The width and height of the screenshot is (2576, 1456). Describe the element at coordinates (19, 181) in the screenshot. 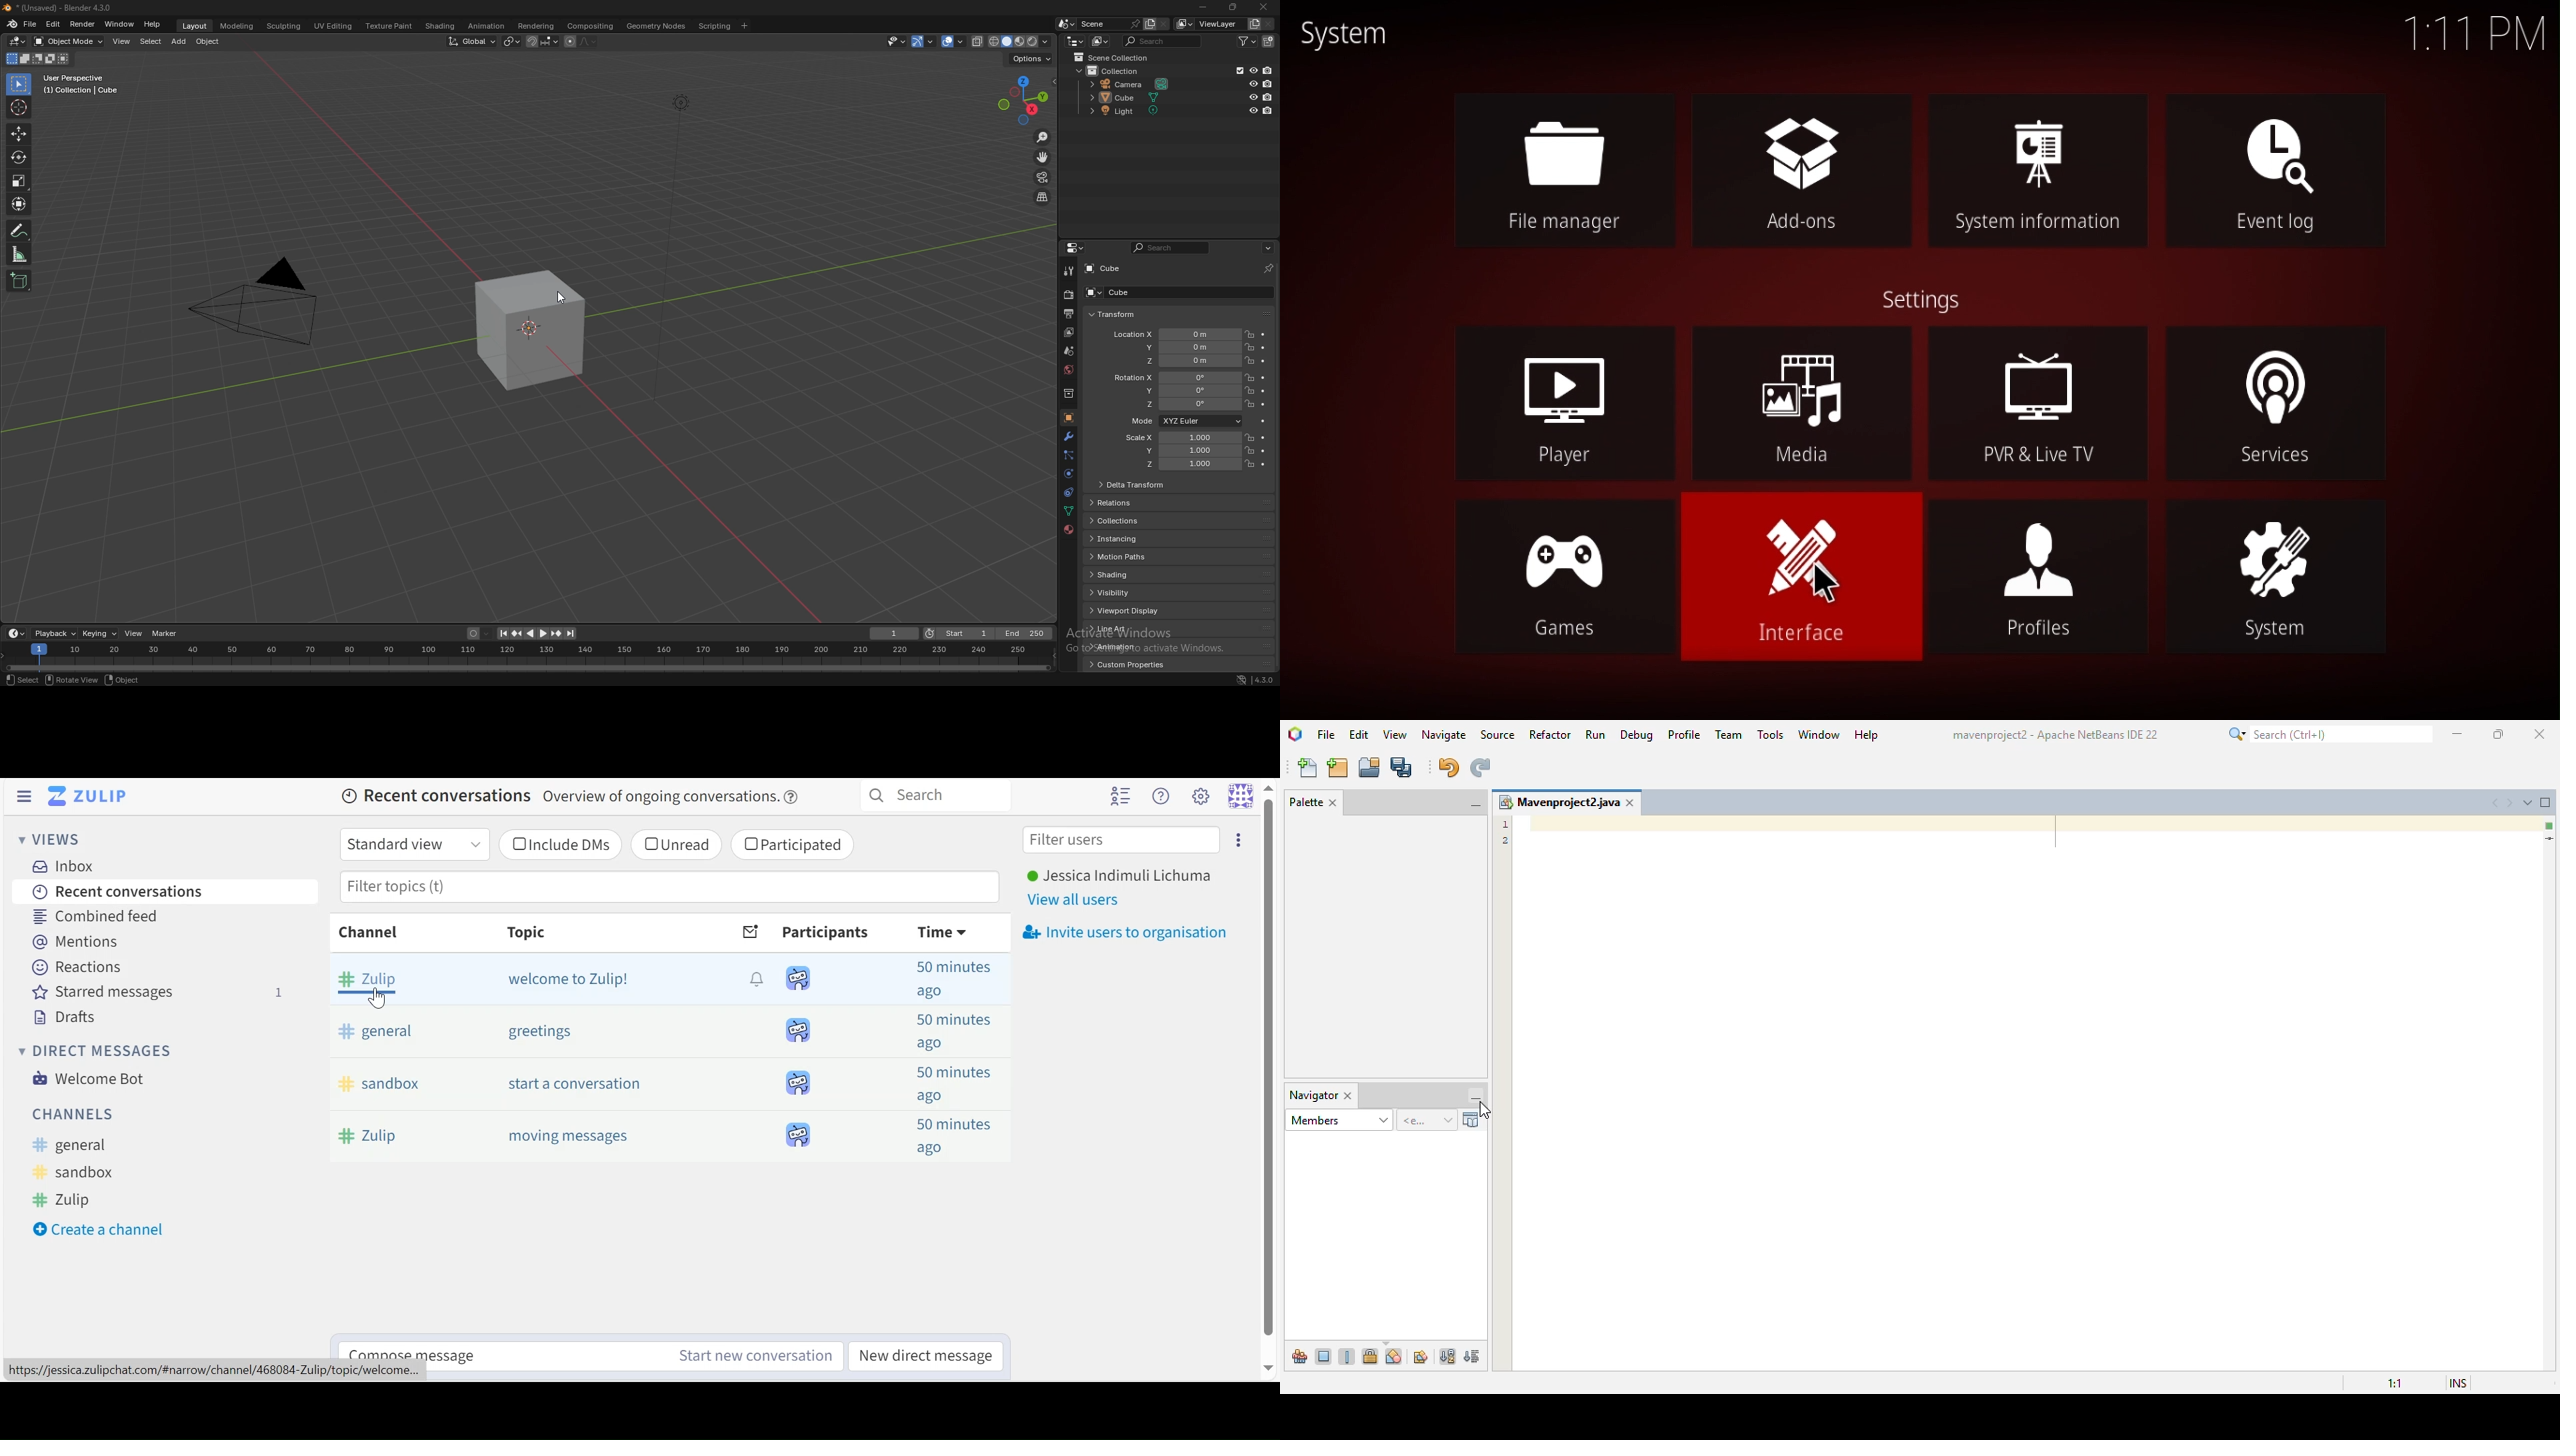

I see `scale` at that location.